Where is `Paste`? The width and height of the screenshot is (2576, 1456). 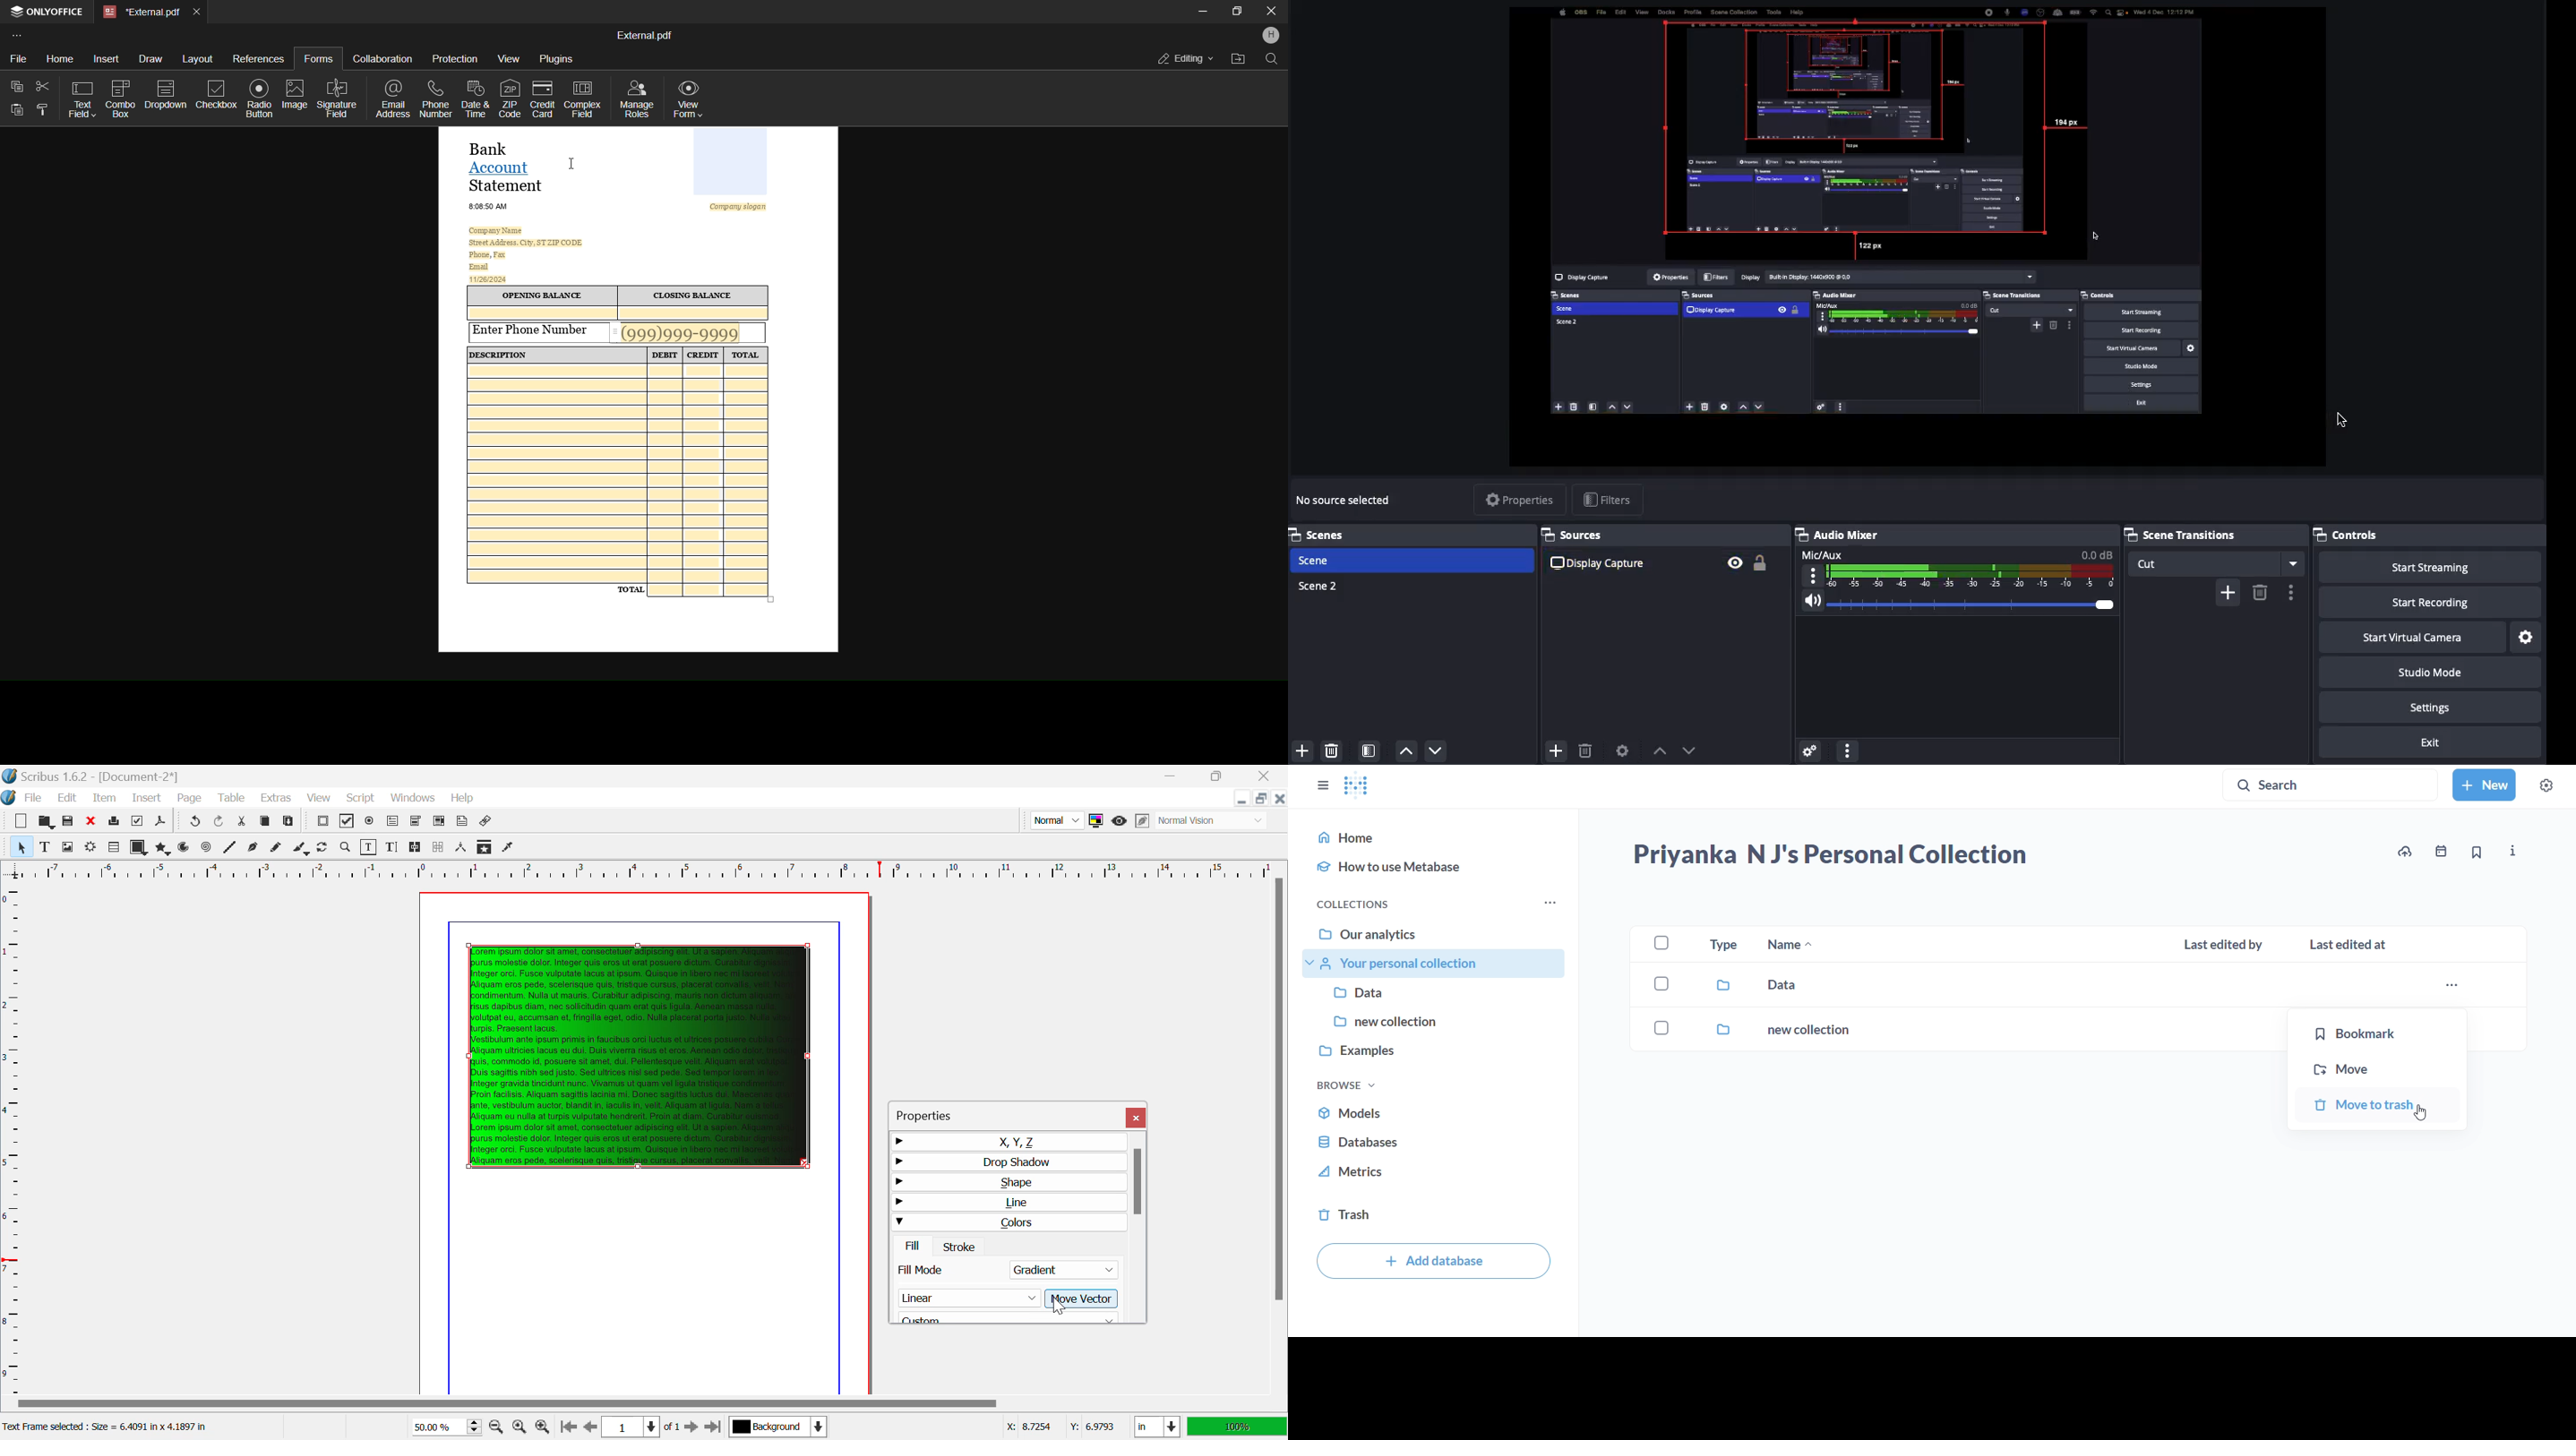 Paste is located at coordinates (290, 823).